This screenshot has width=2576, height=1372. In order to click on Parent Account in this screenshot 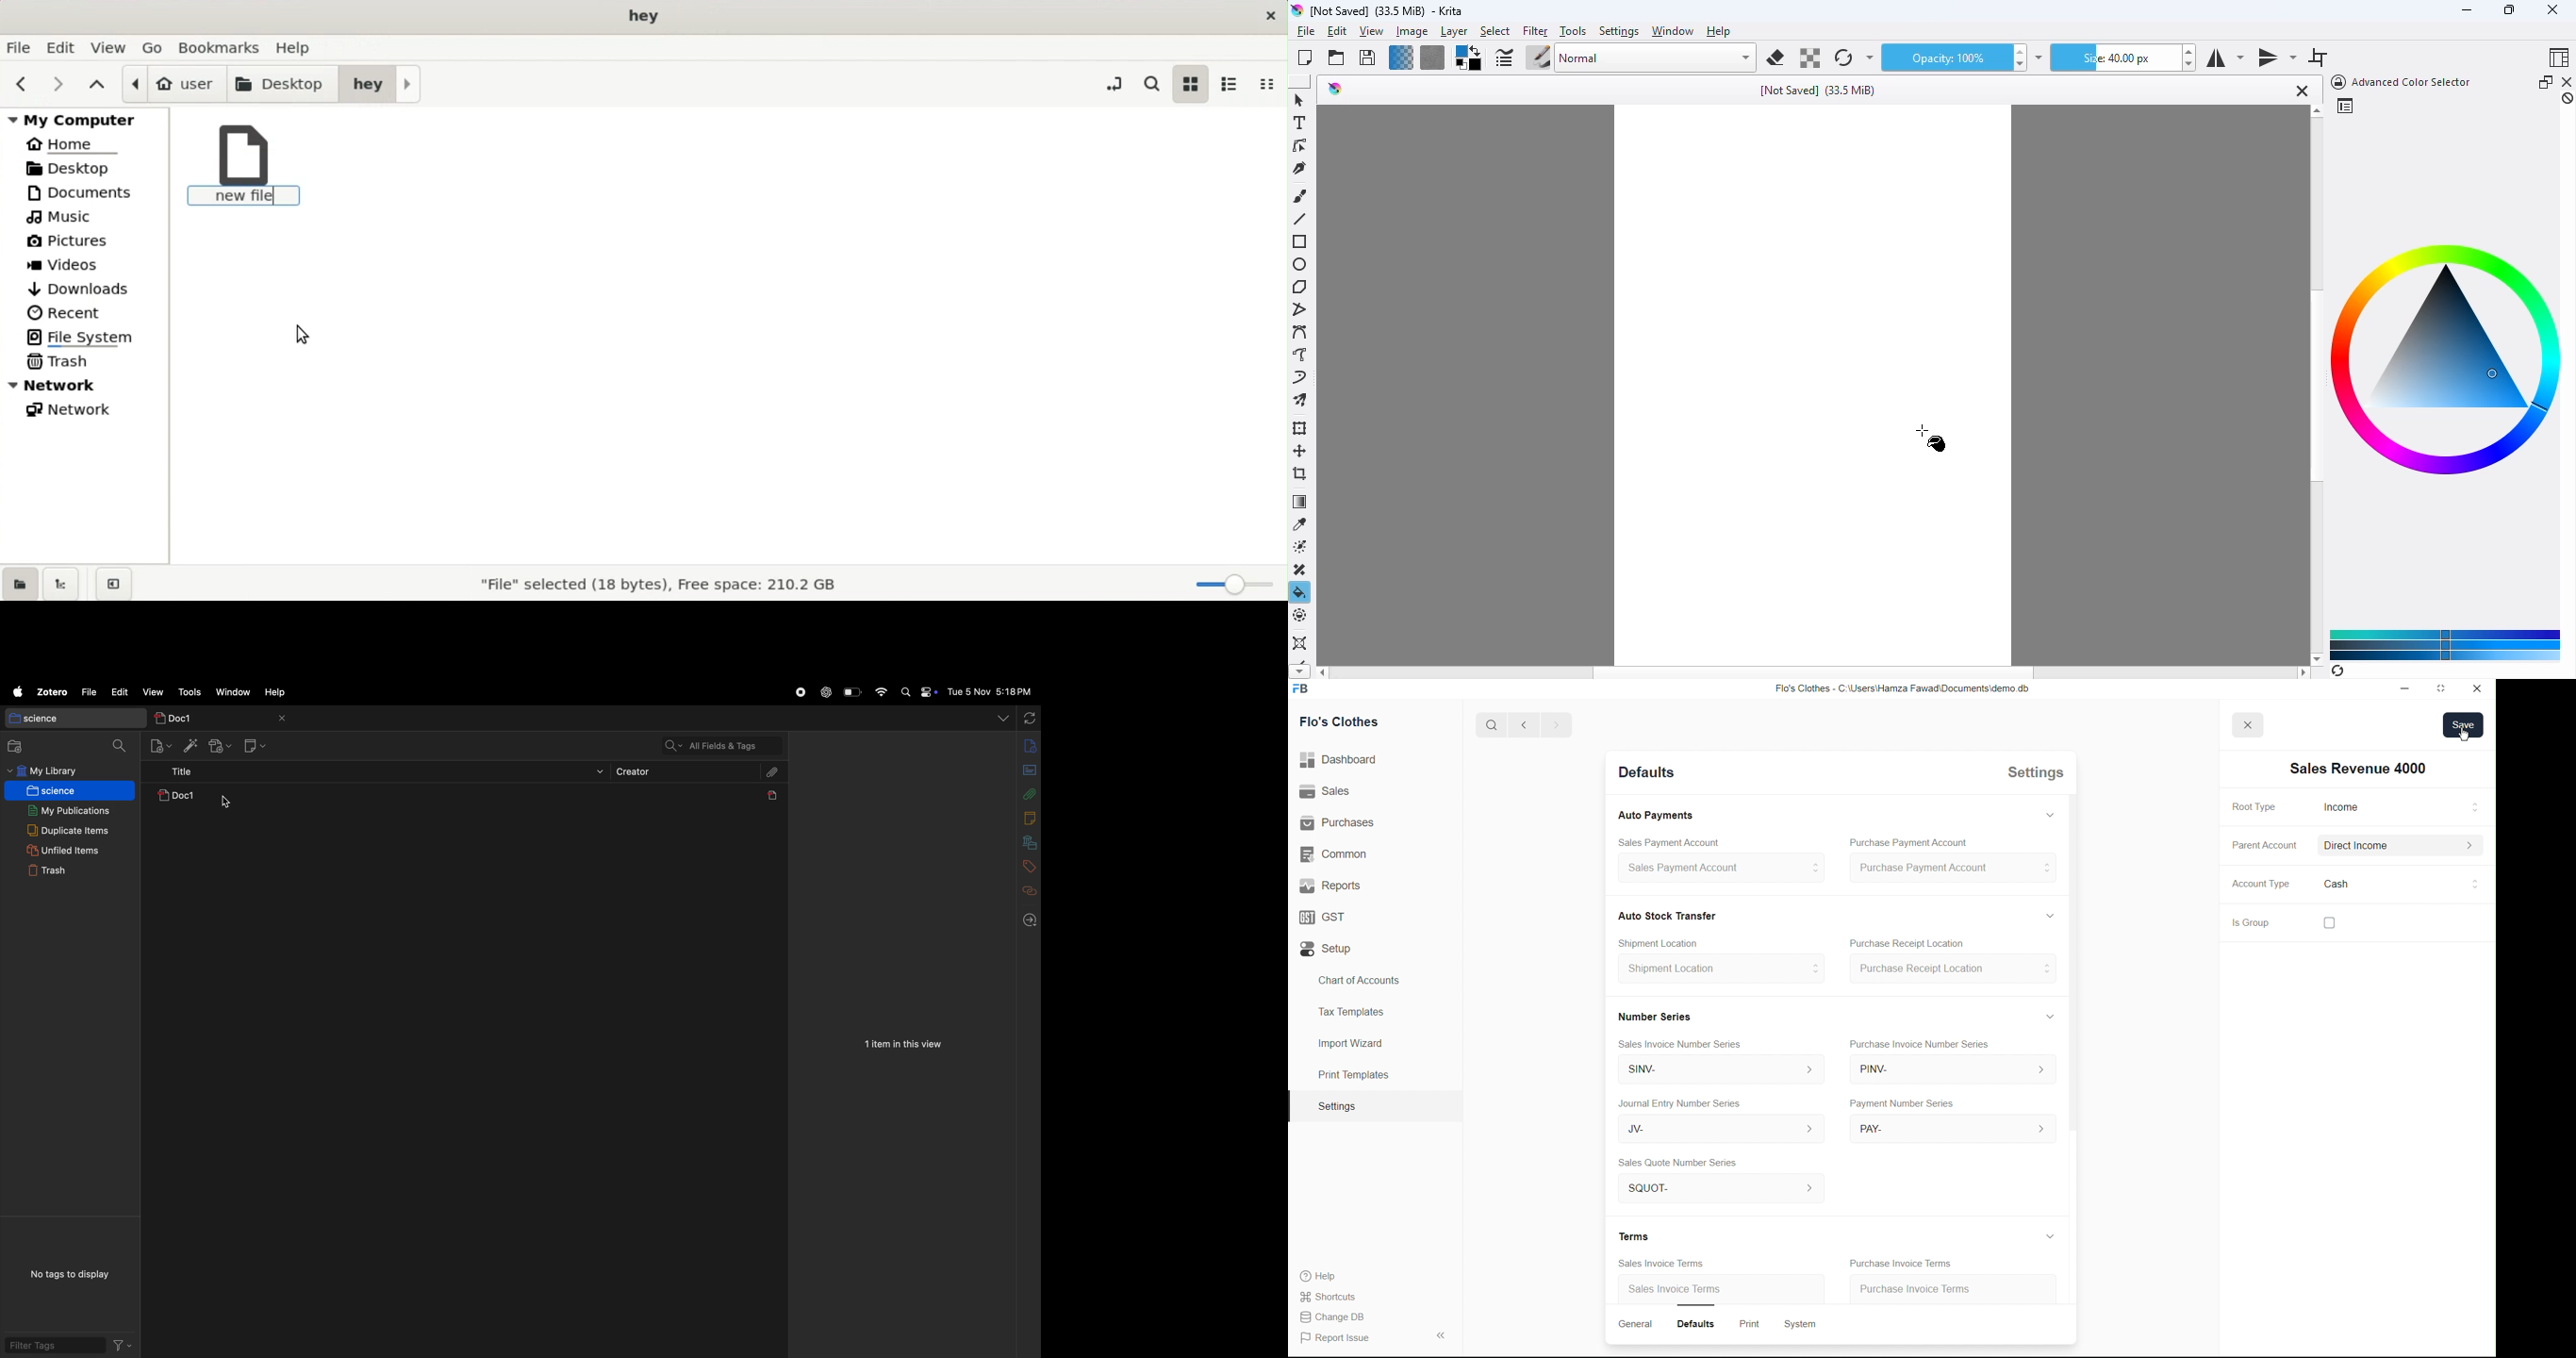, I will do `click(2370, 847)`.